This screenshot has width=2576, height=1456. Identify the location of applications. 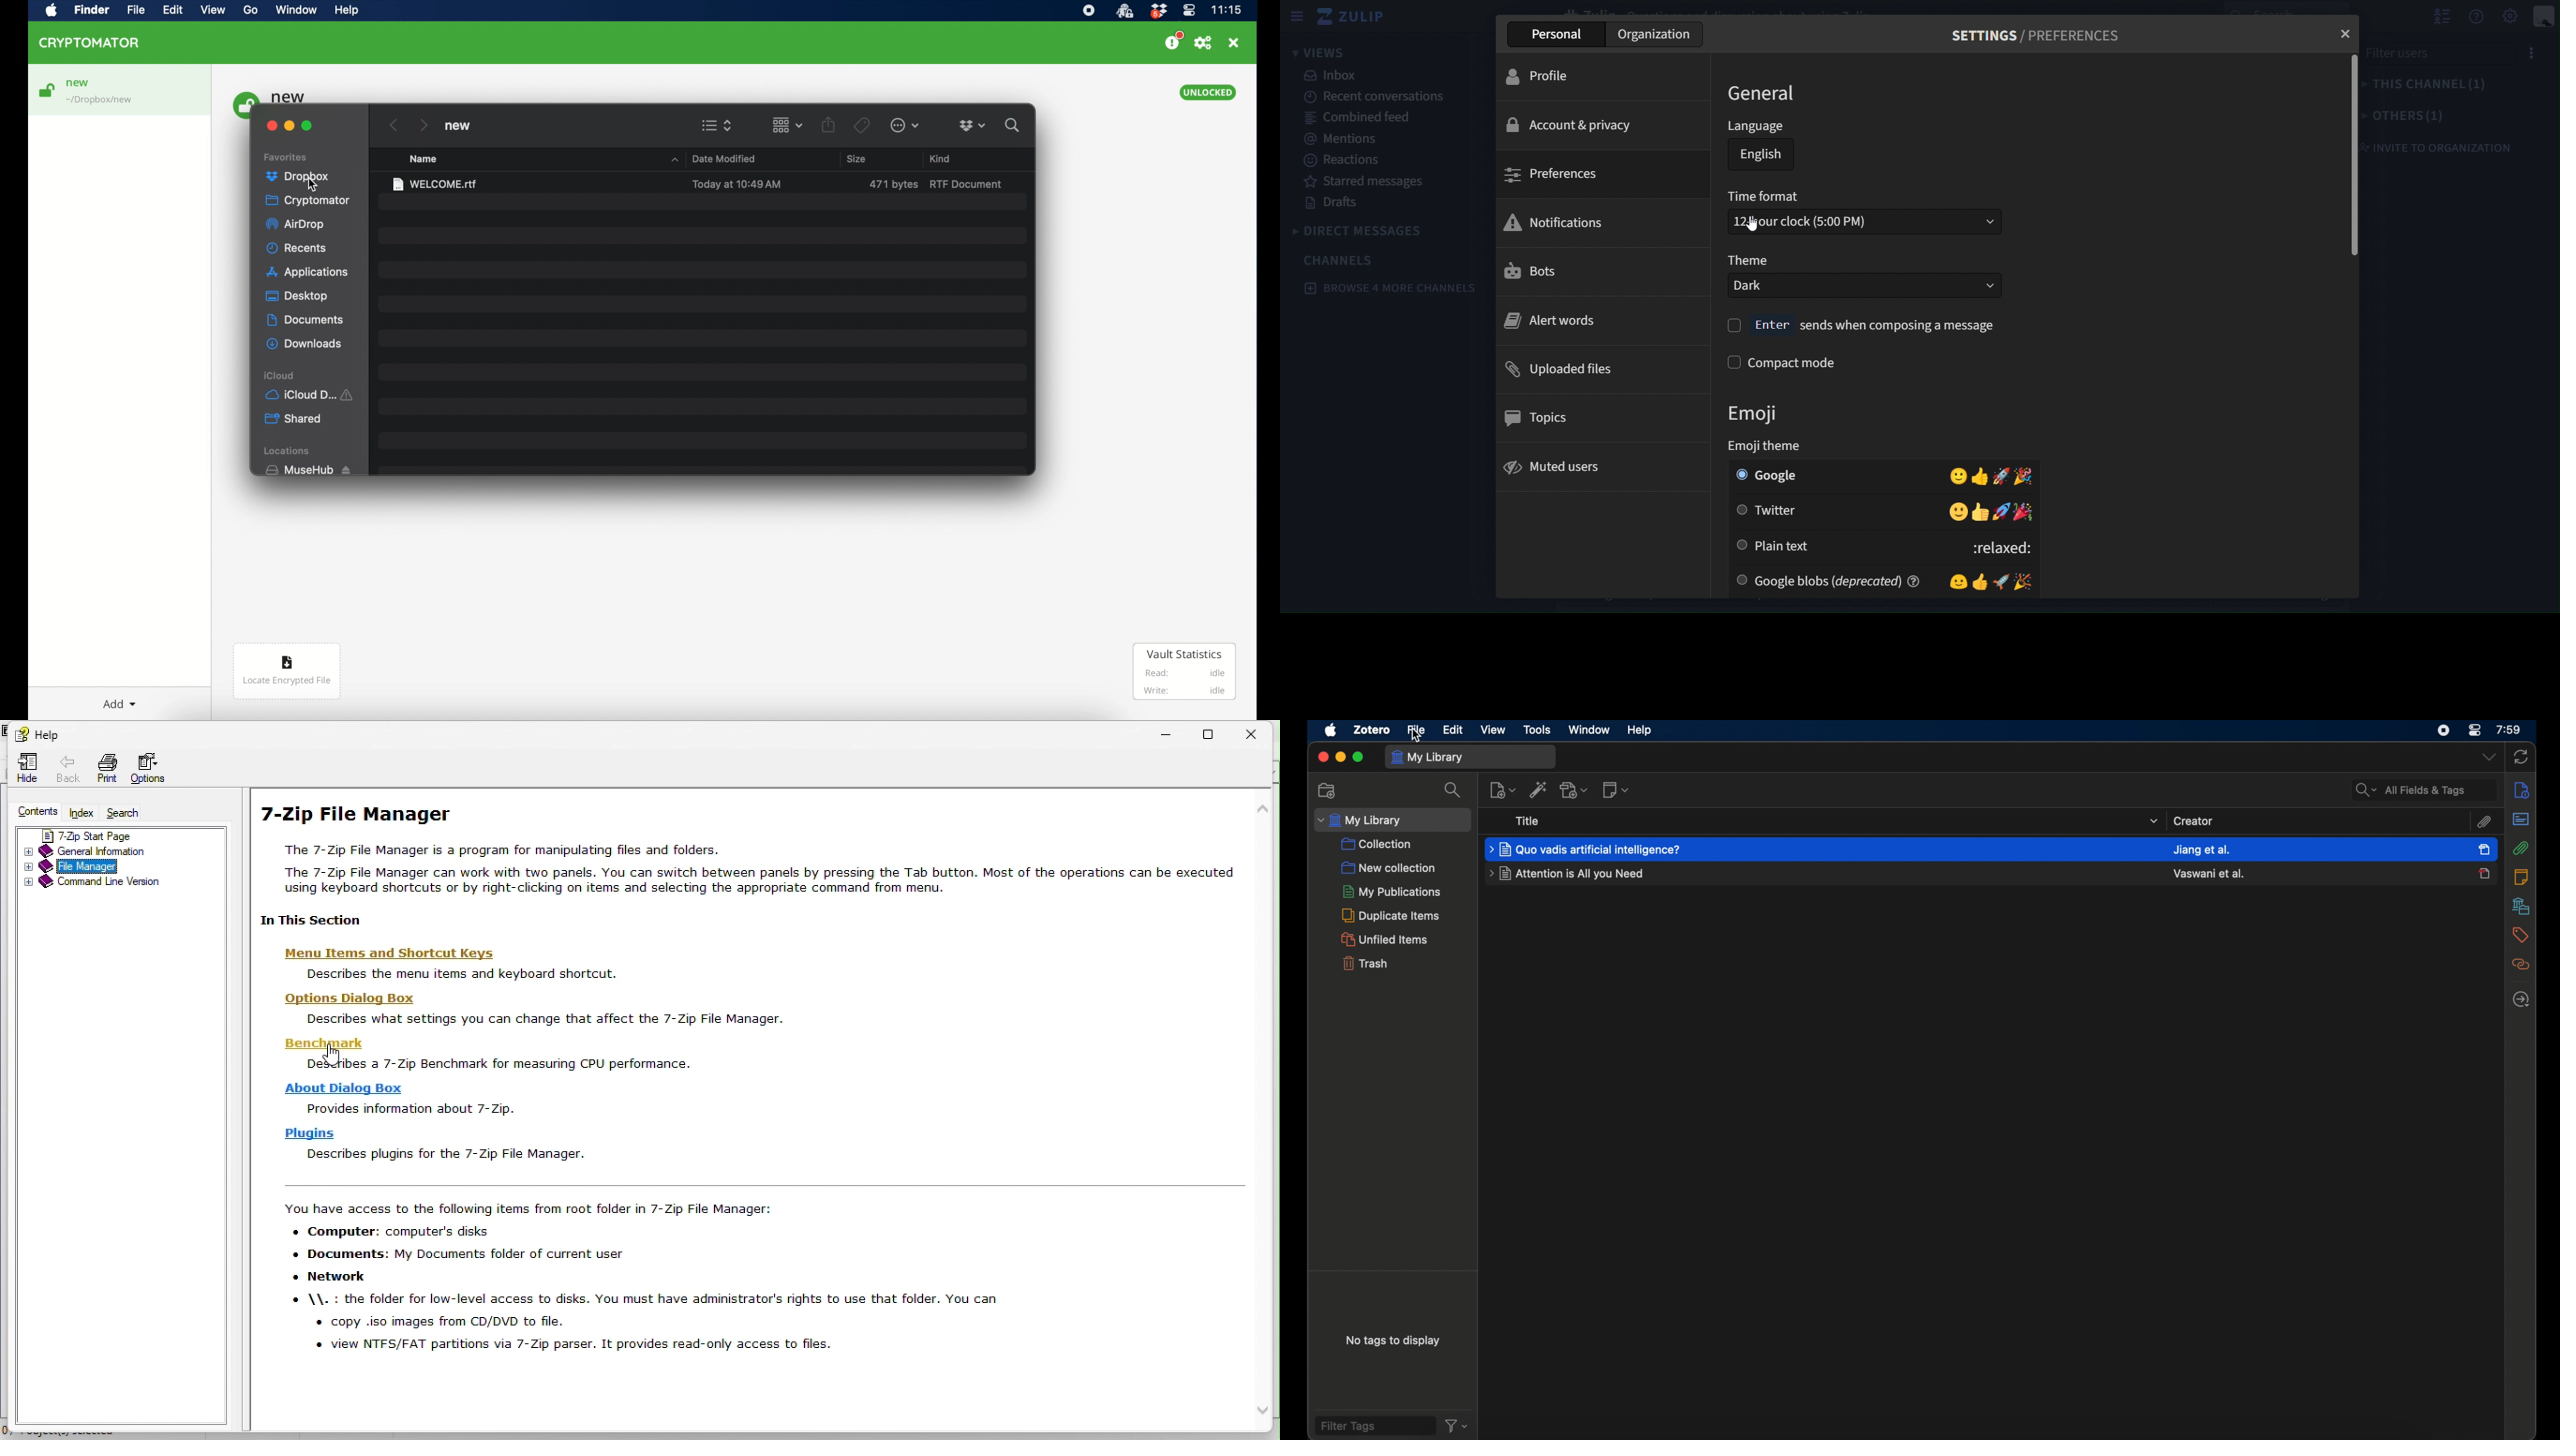
(309, 273).